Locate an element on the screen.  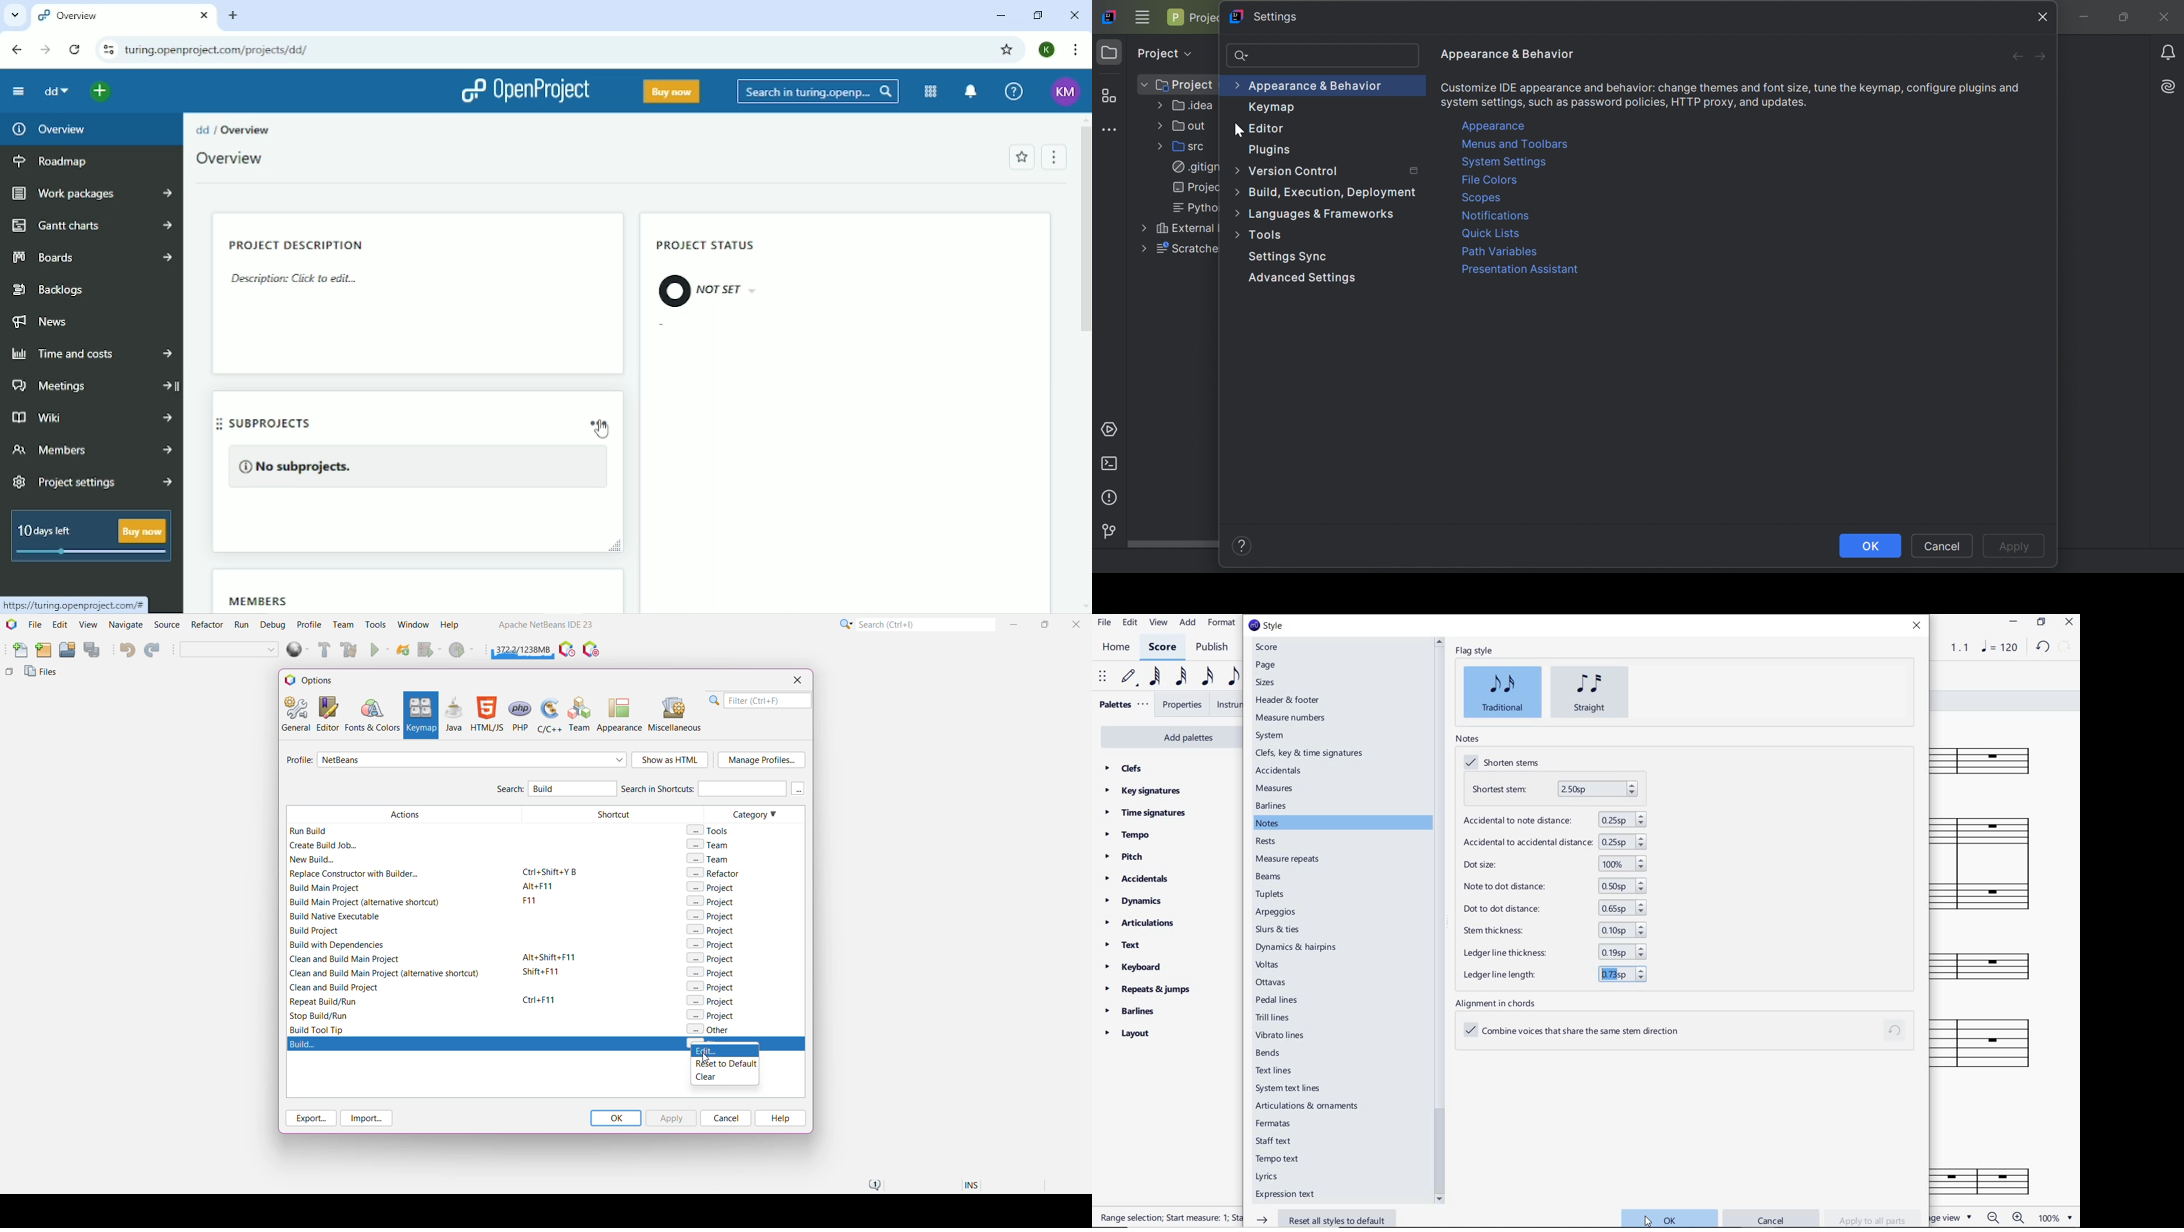
Description: Click to edit... is located at coordinates (298, 281).